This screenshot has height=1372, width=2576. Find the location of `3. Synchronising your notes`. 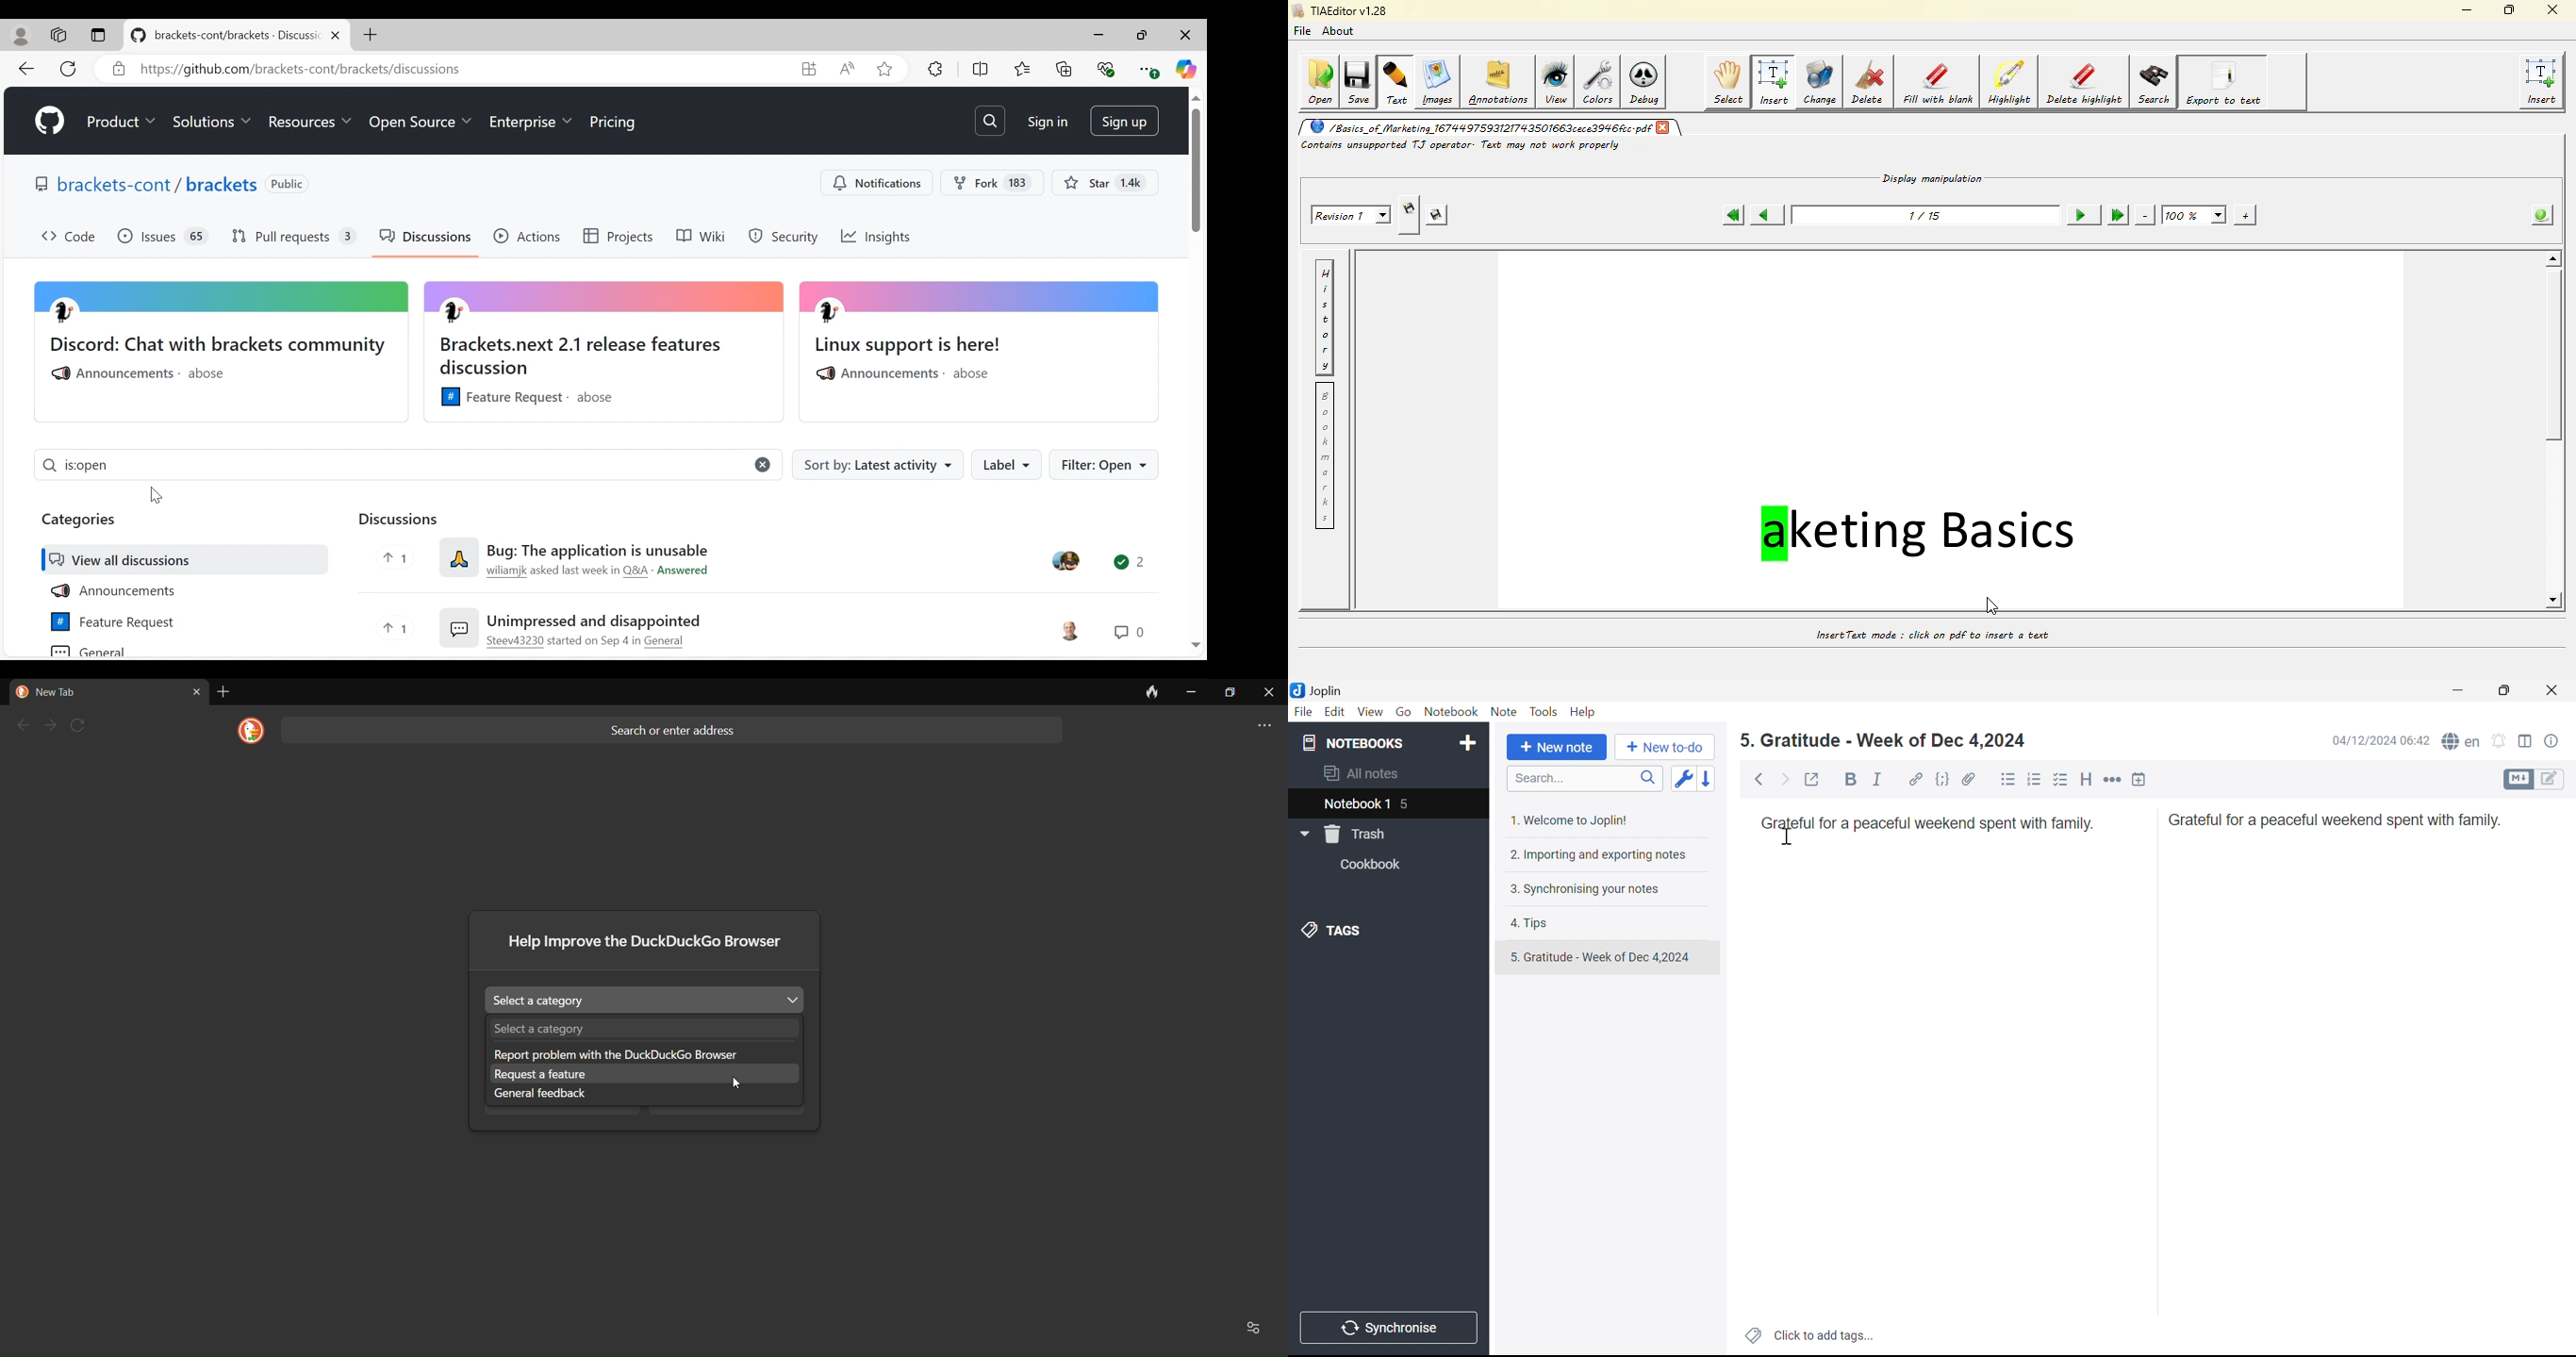

3. Synchronising your notes is located at coordinates (1584, 888).